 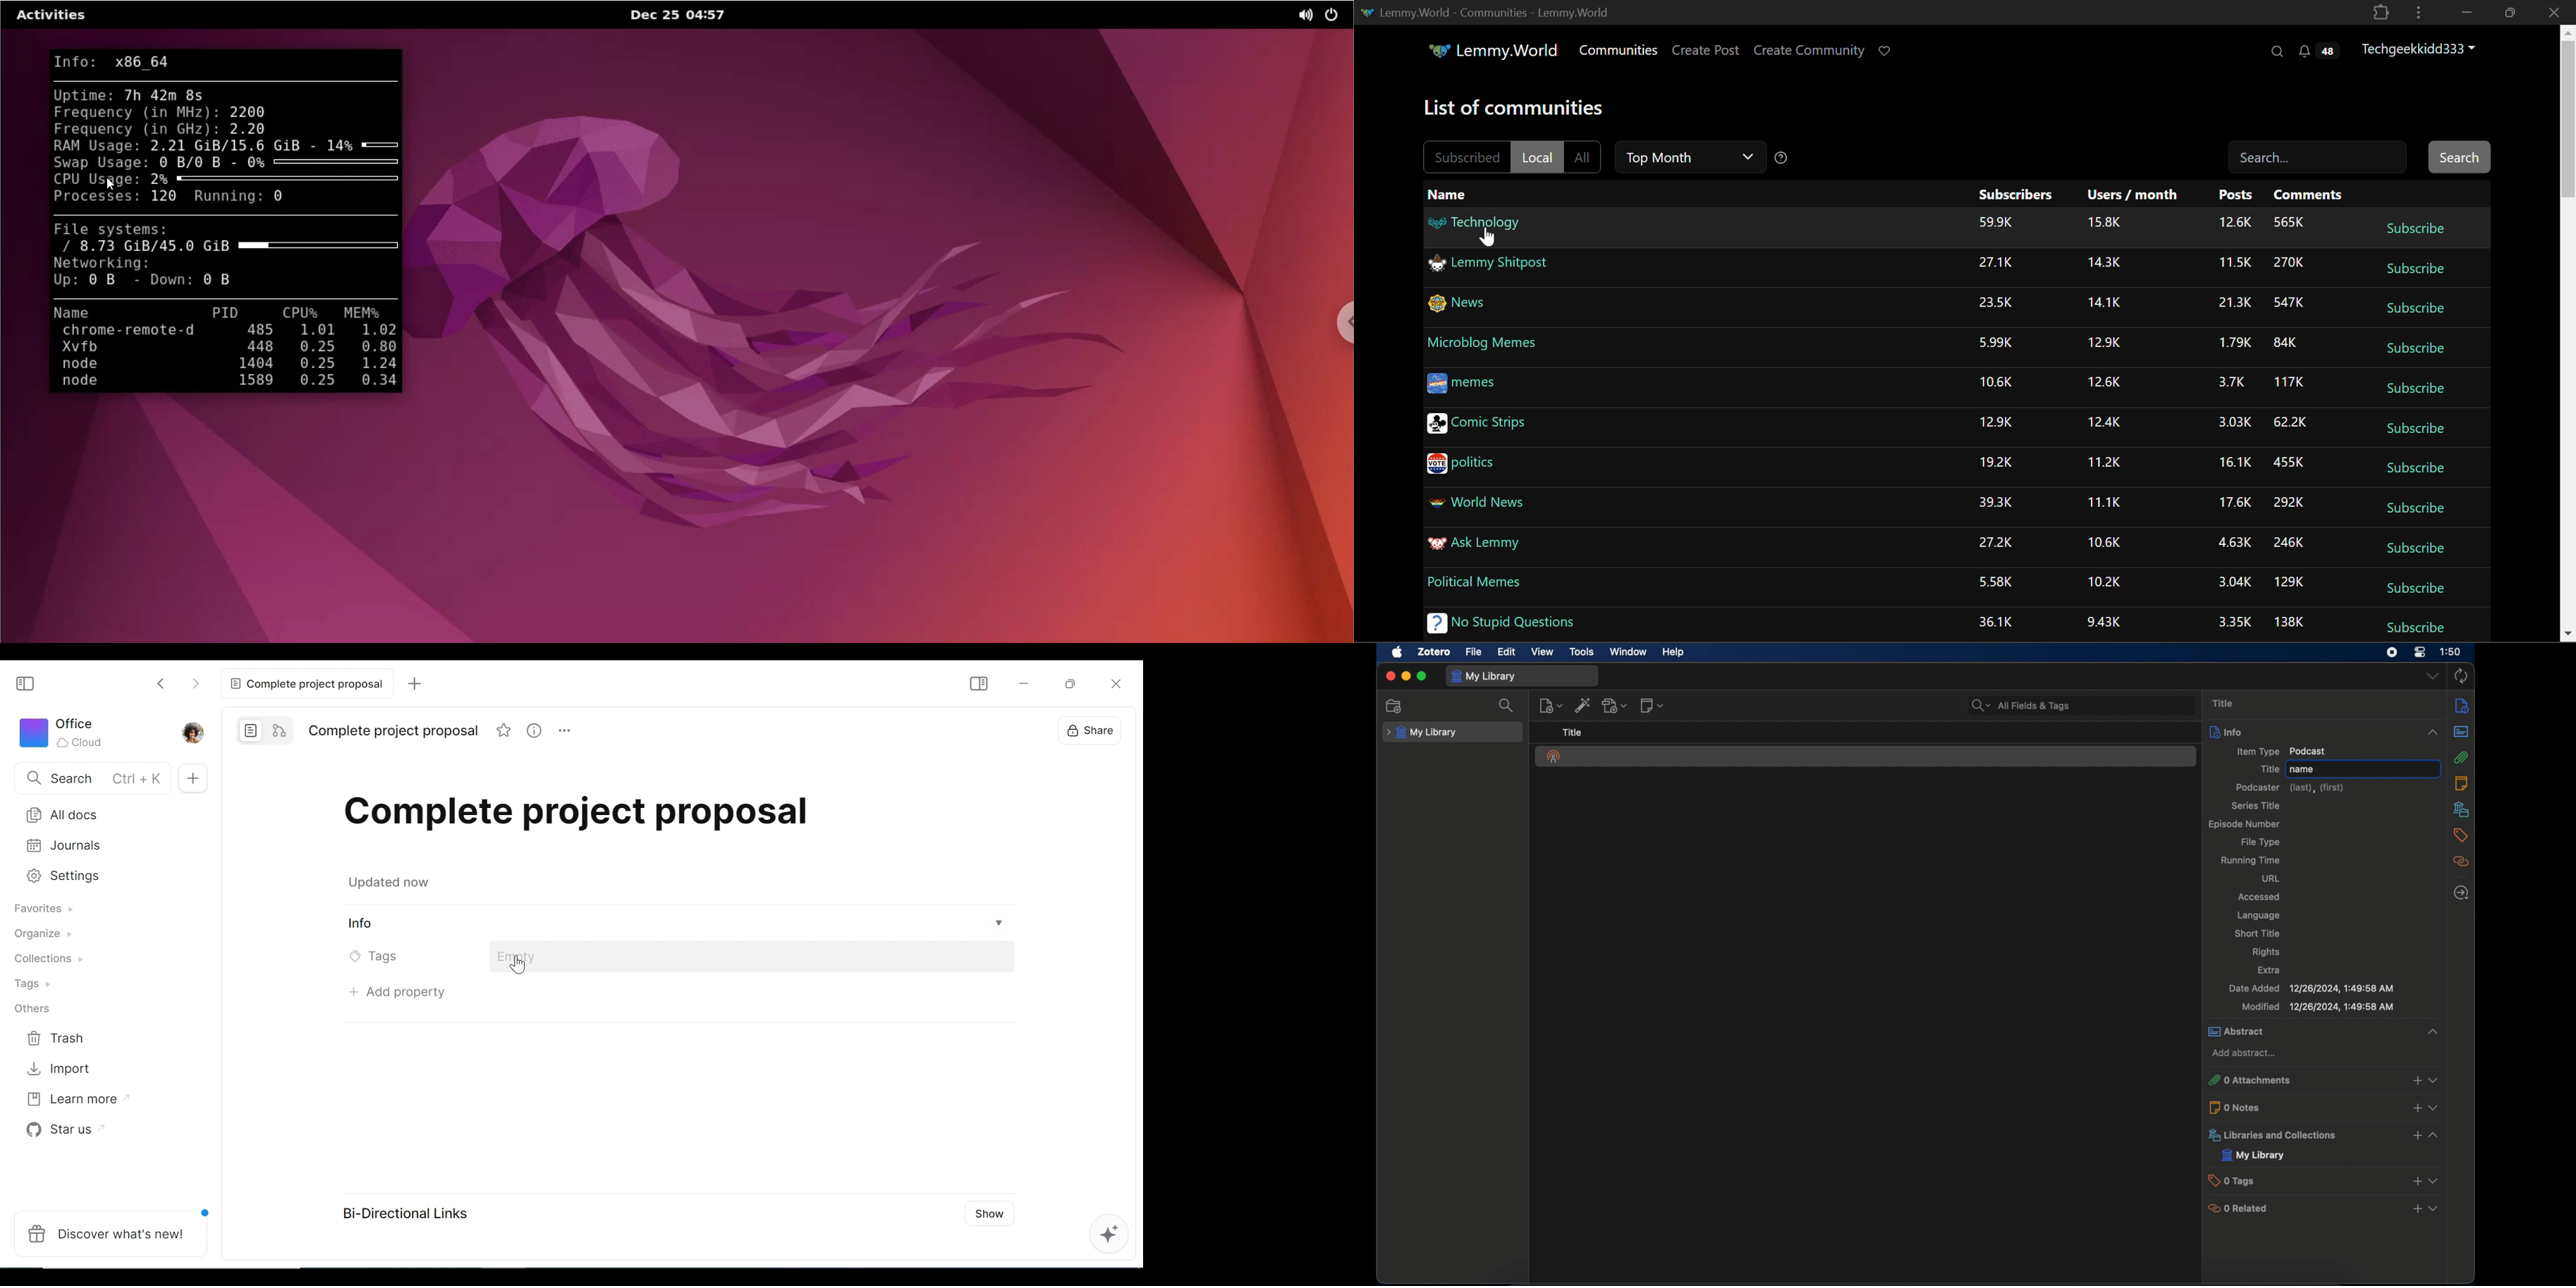 What do you see at coordinates (2461, 157) in the screenshot?
I see `Search Button` at bounding box center [2461, 157].